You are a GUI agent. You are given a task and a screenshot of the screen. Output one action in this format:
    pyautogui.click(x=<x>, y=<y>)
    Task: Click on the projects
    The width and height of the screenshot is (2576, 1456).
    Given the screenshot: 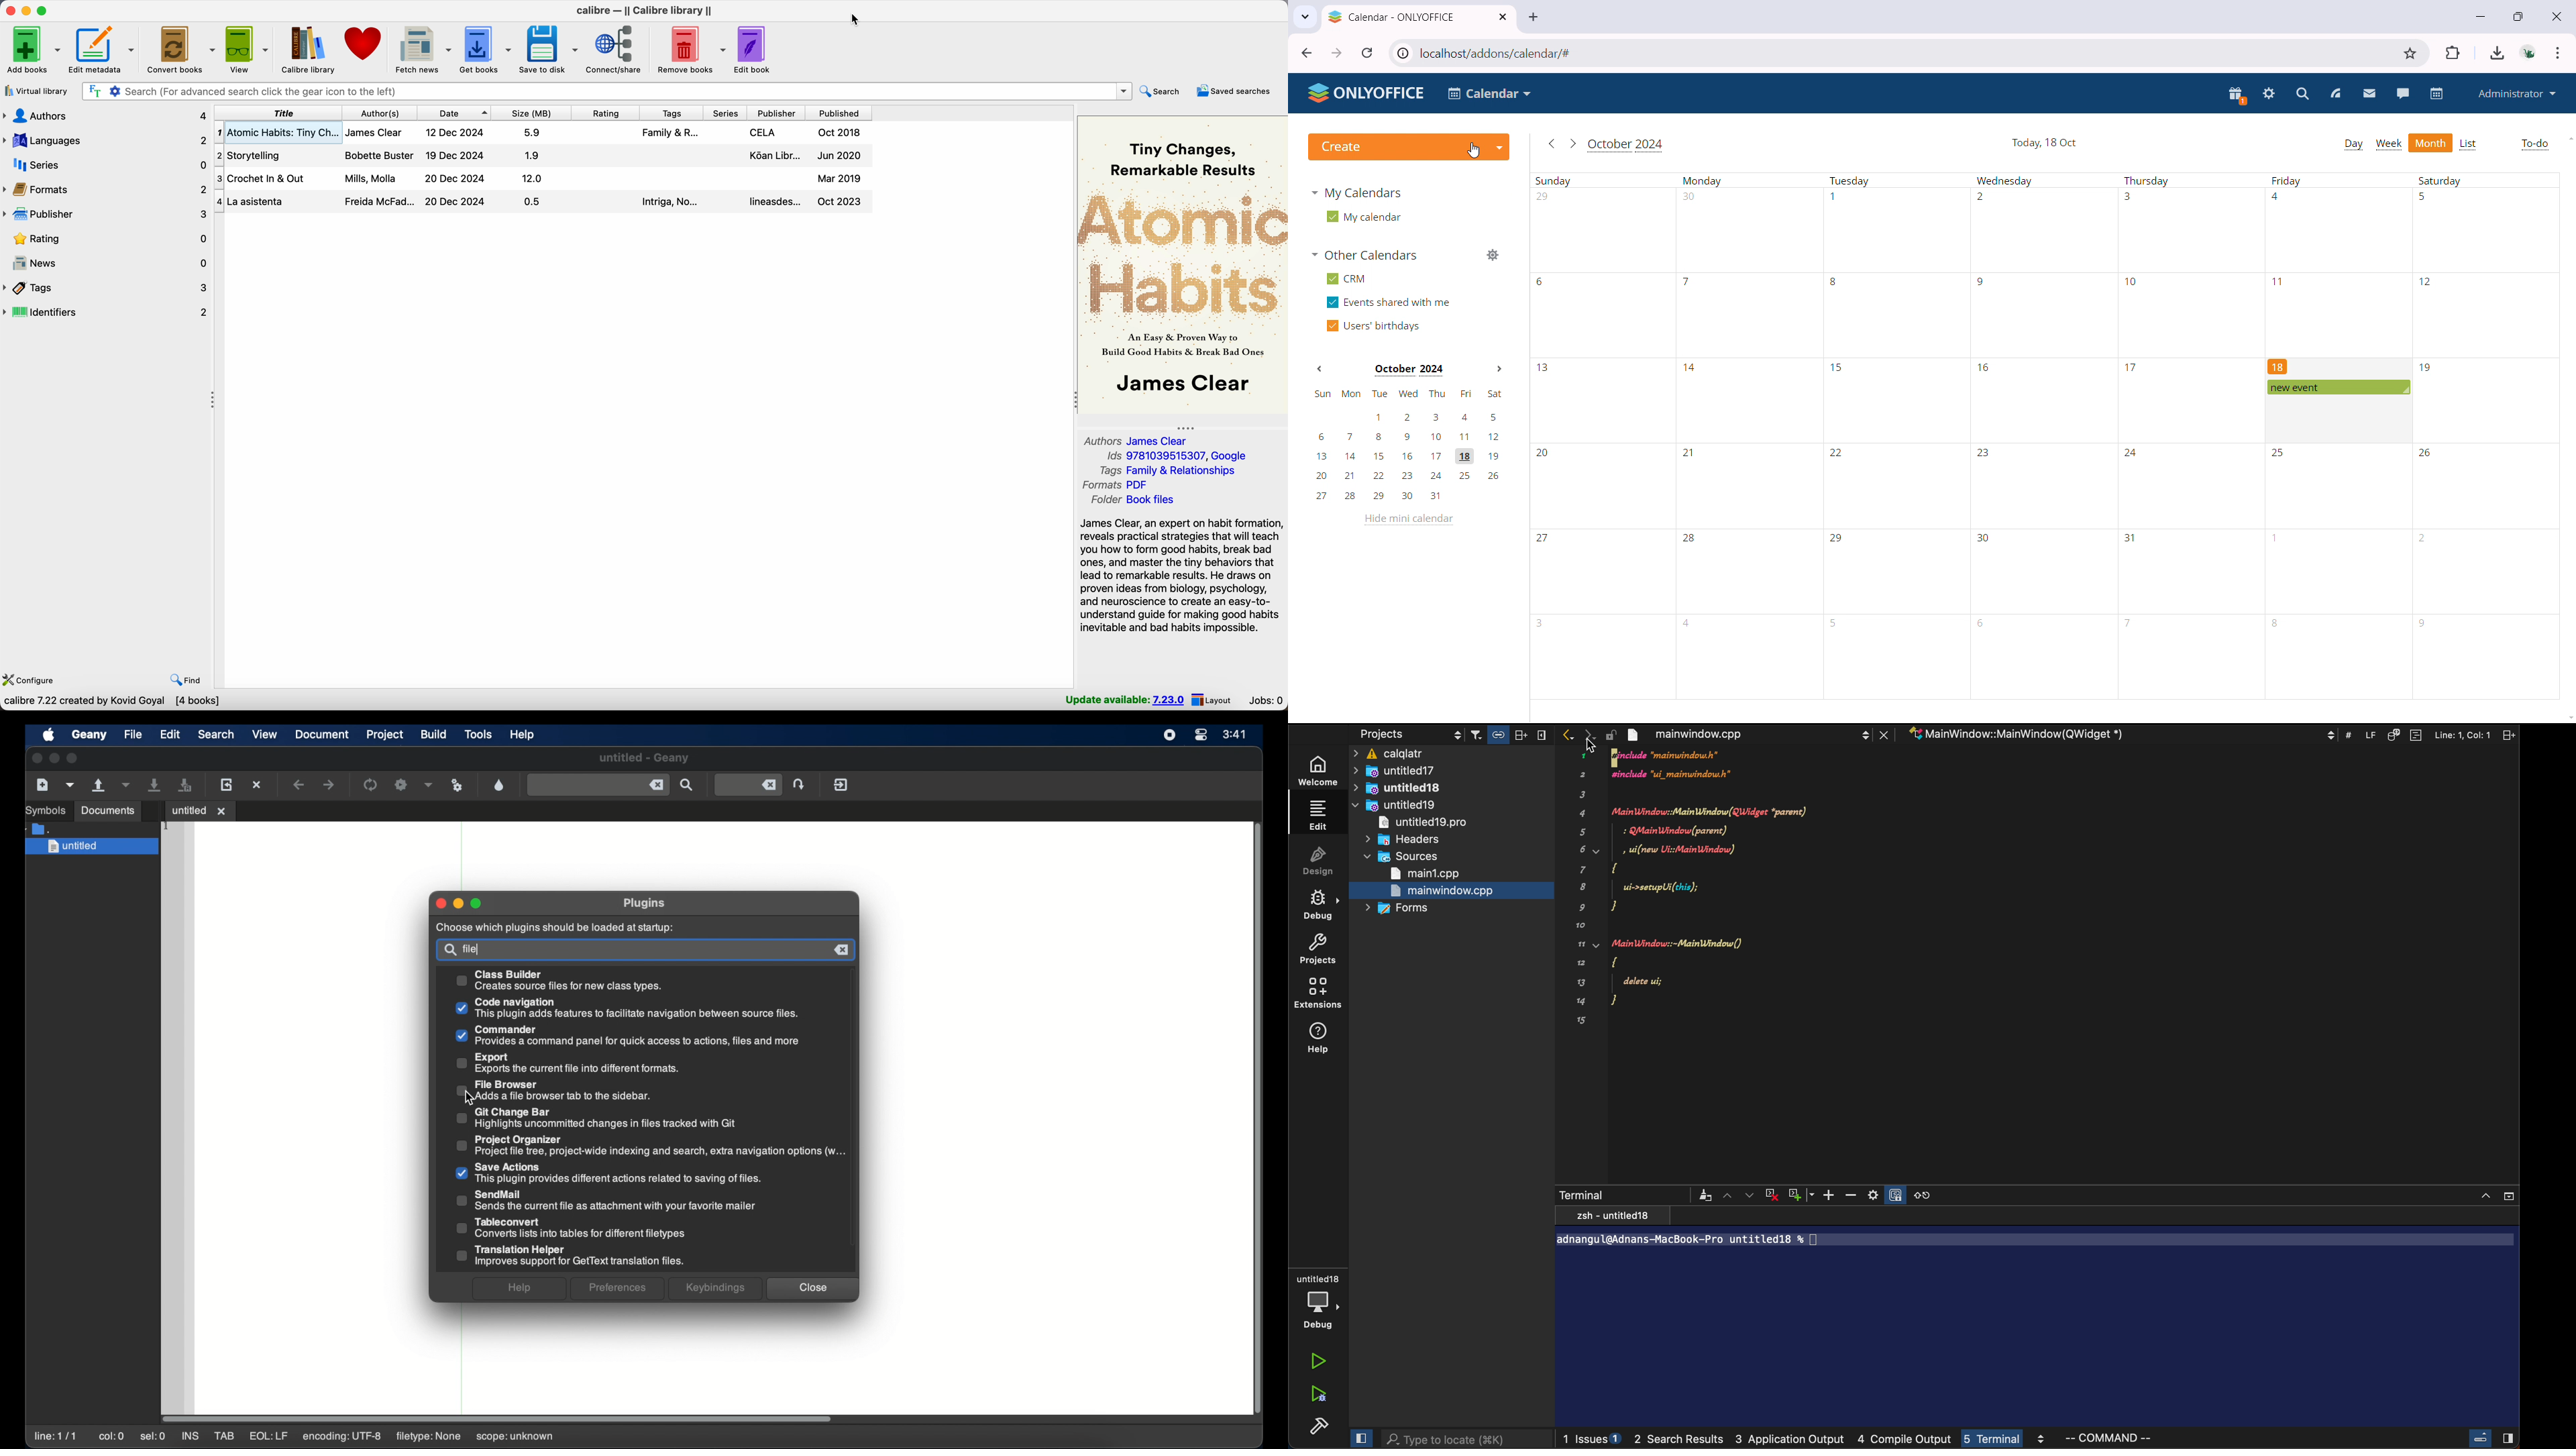 What is the action you would take?
    pyautogui.click(x=1321, y=948)
    